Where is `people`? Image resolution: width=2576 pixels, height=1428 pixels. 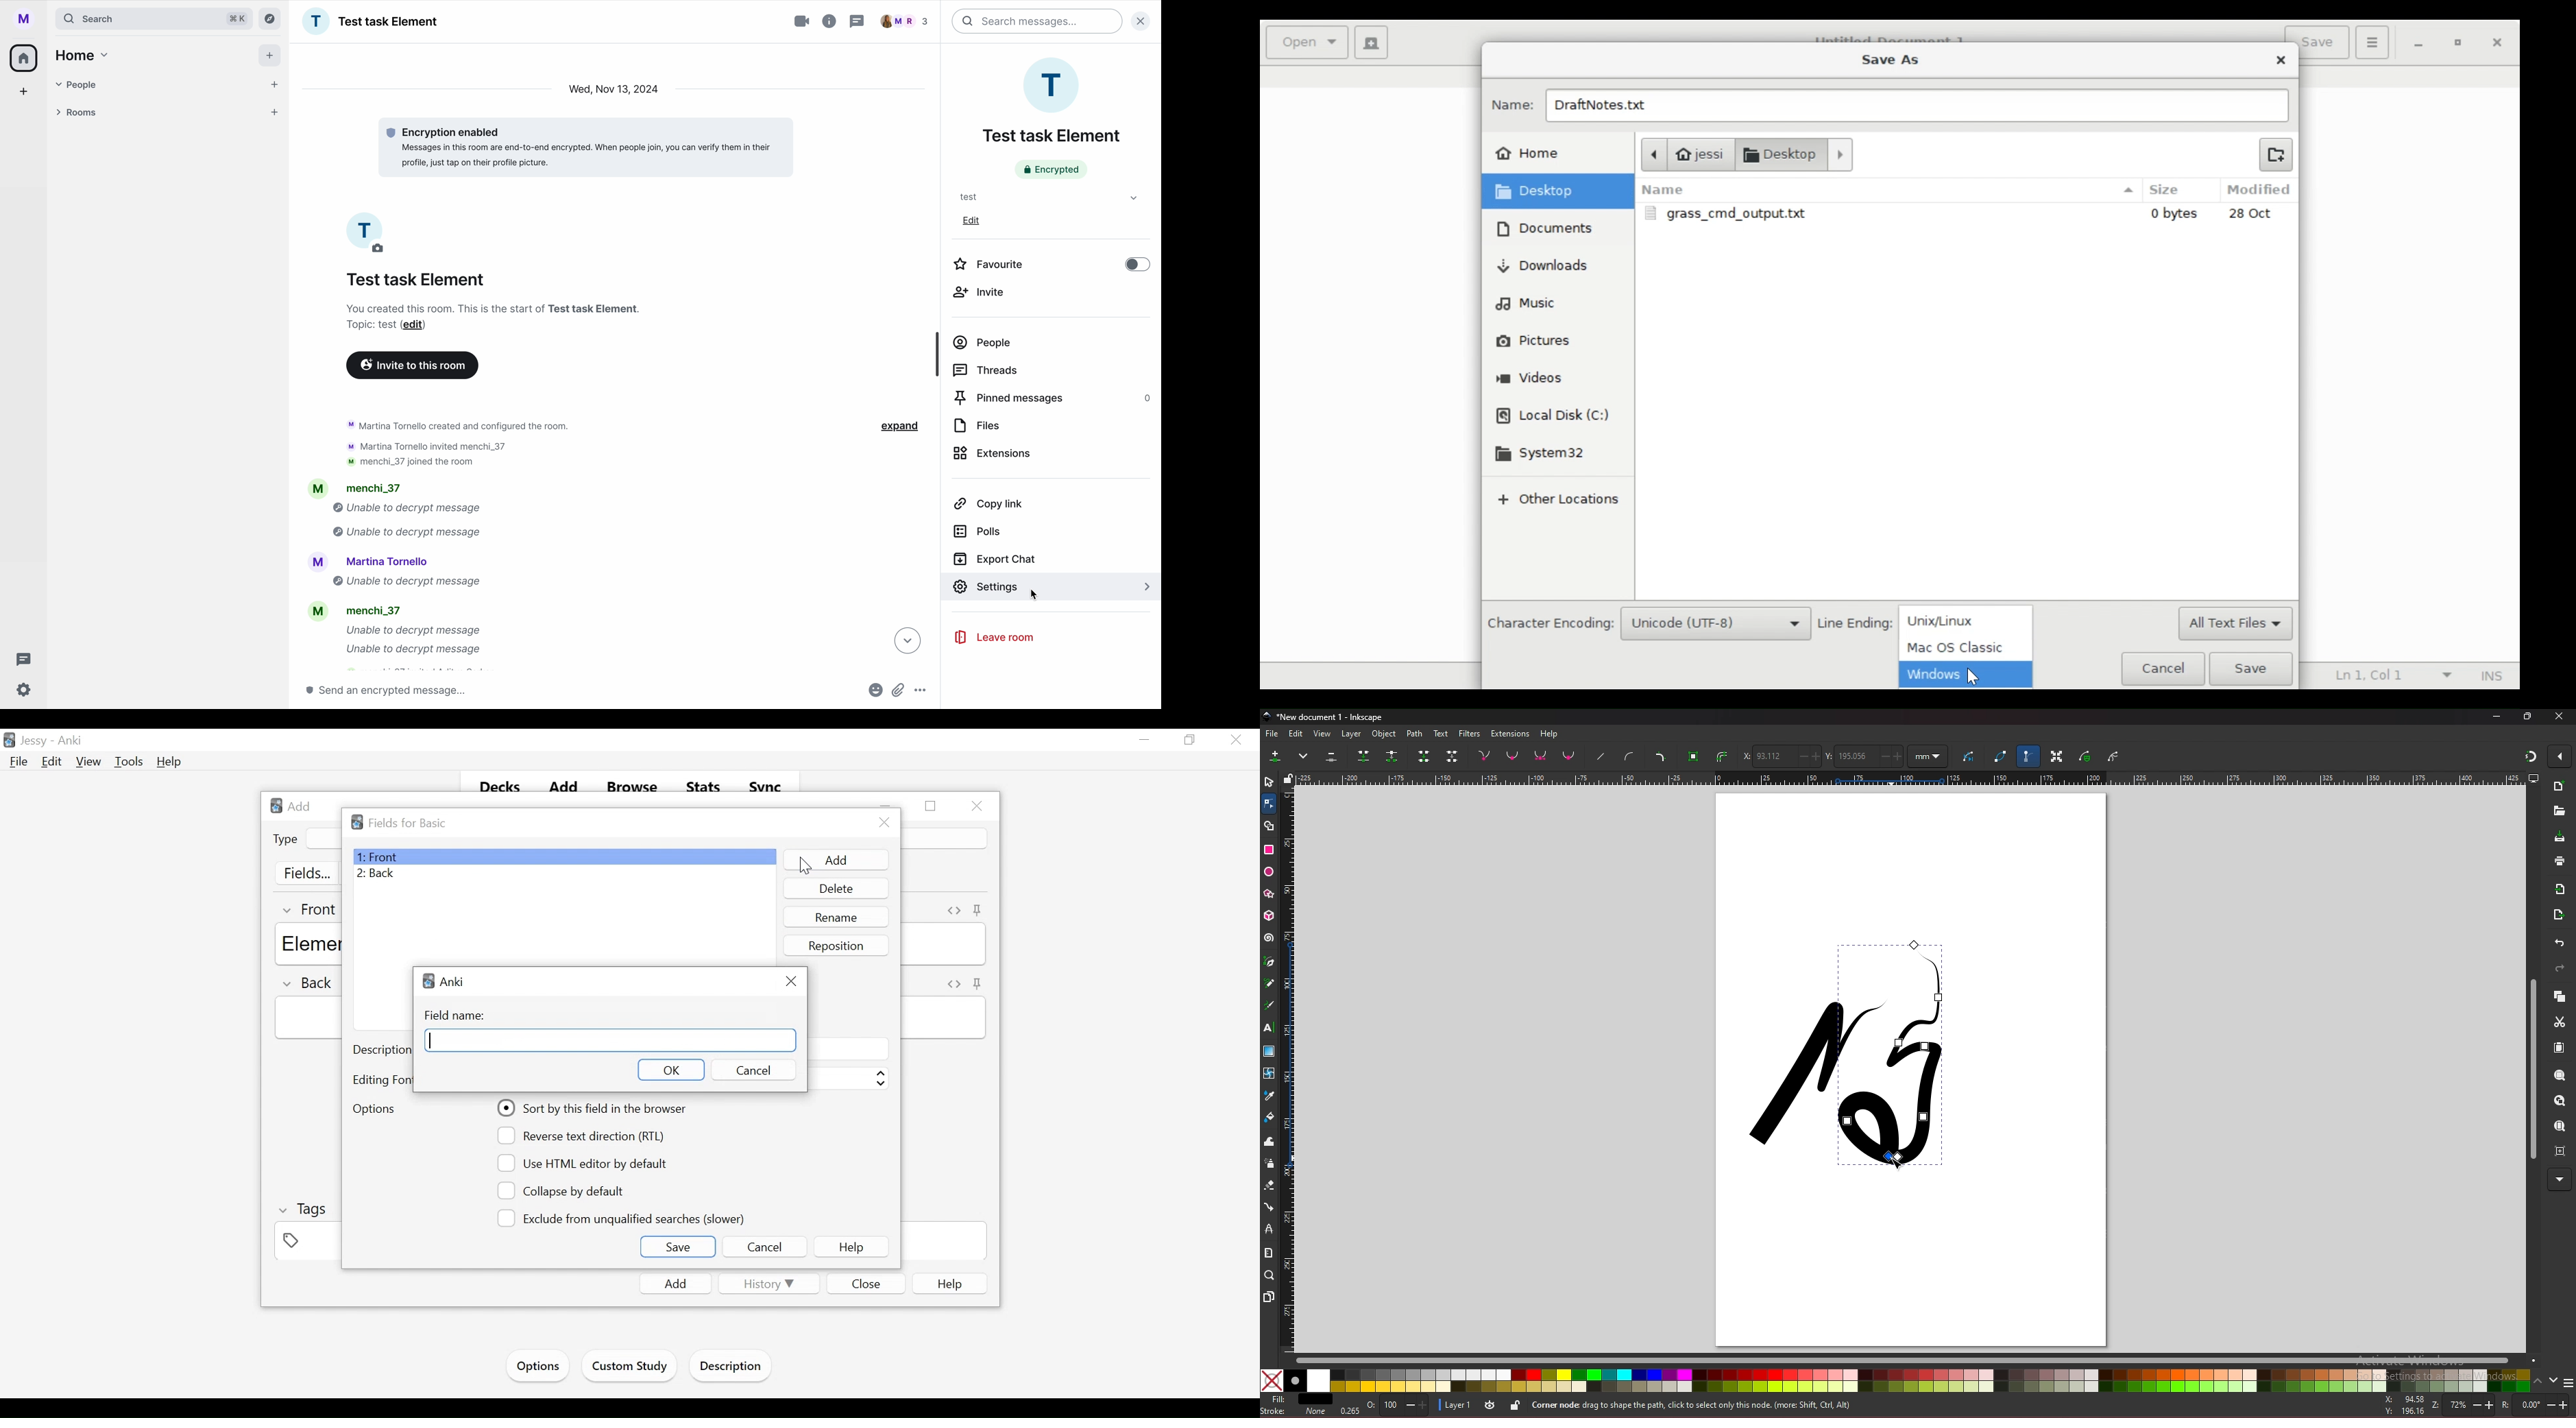 people is located at coordinates (908, 21).